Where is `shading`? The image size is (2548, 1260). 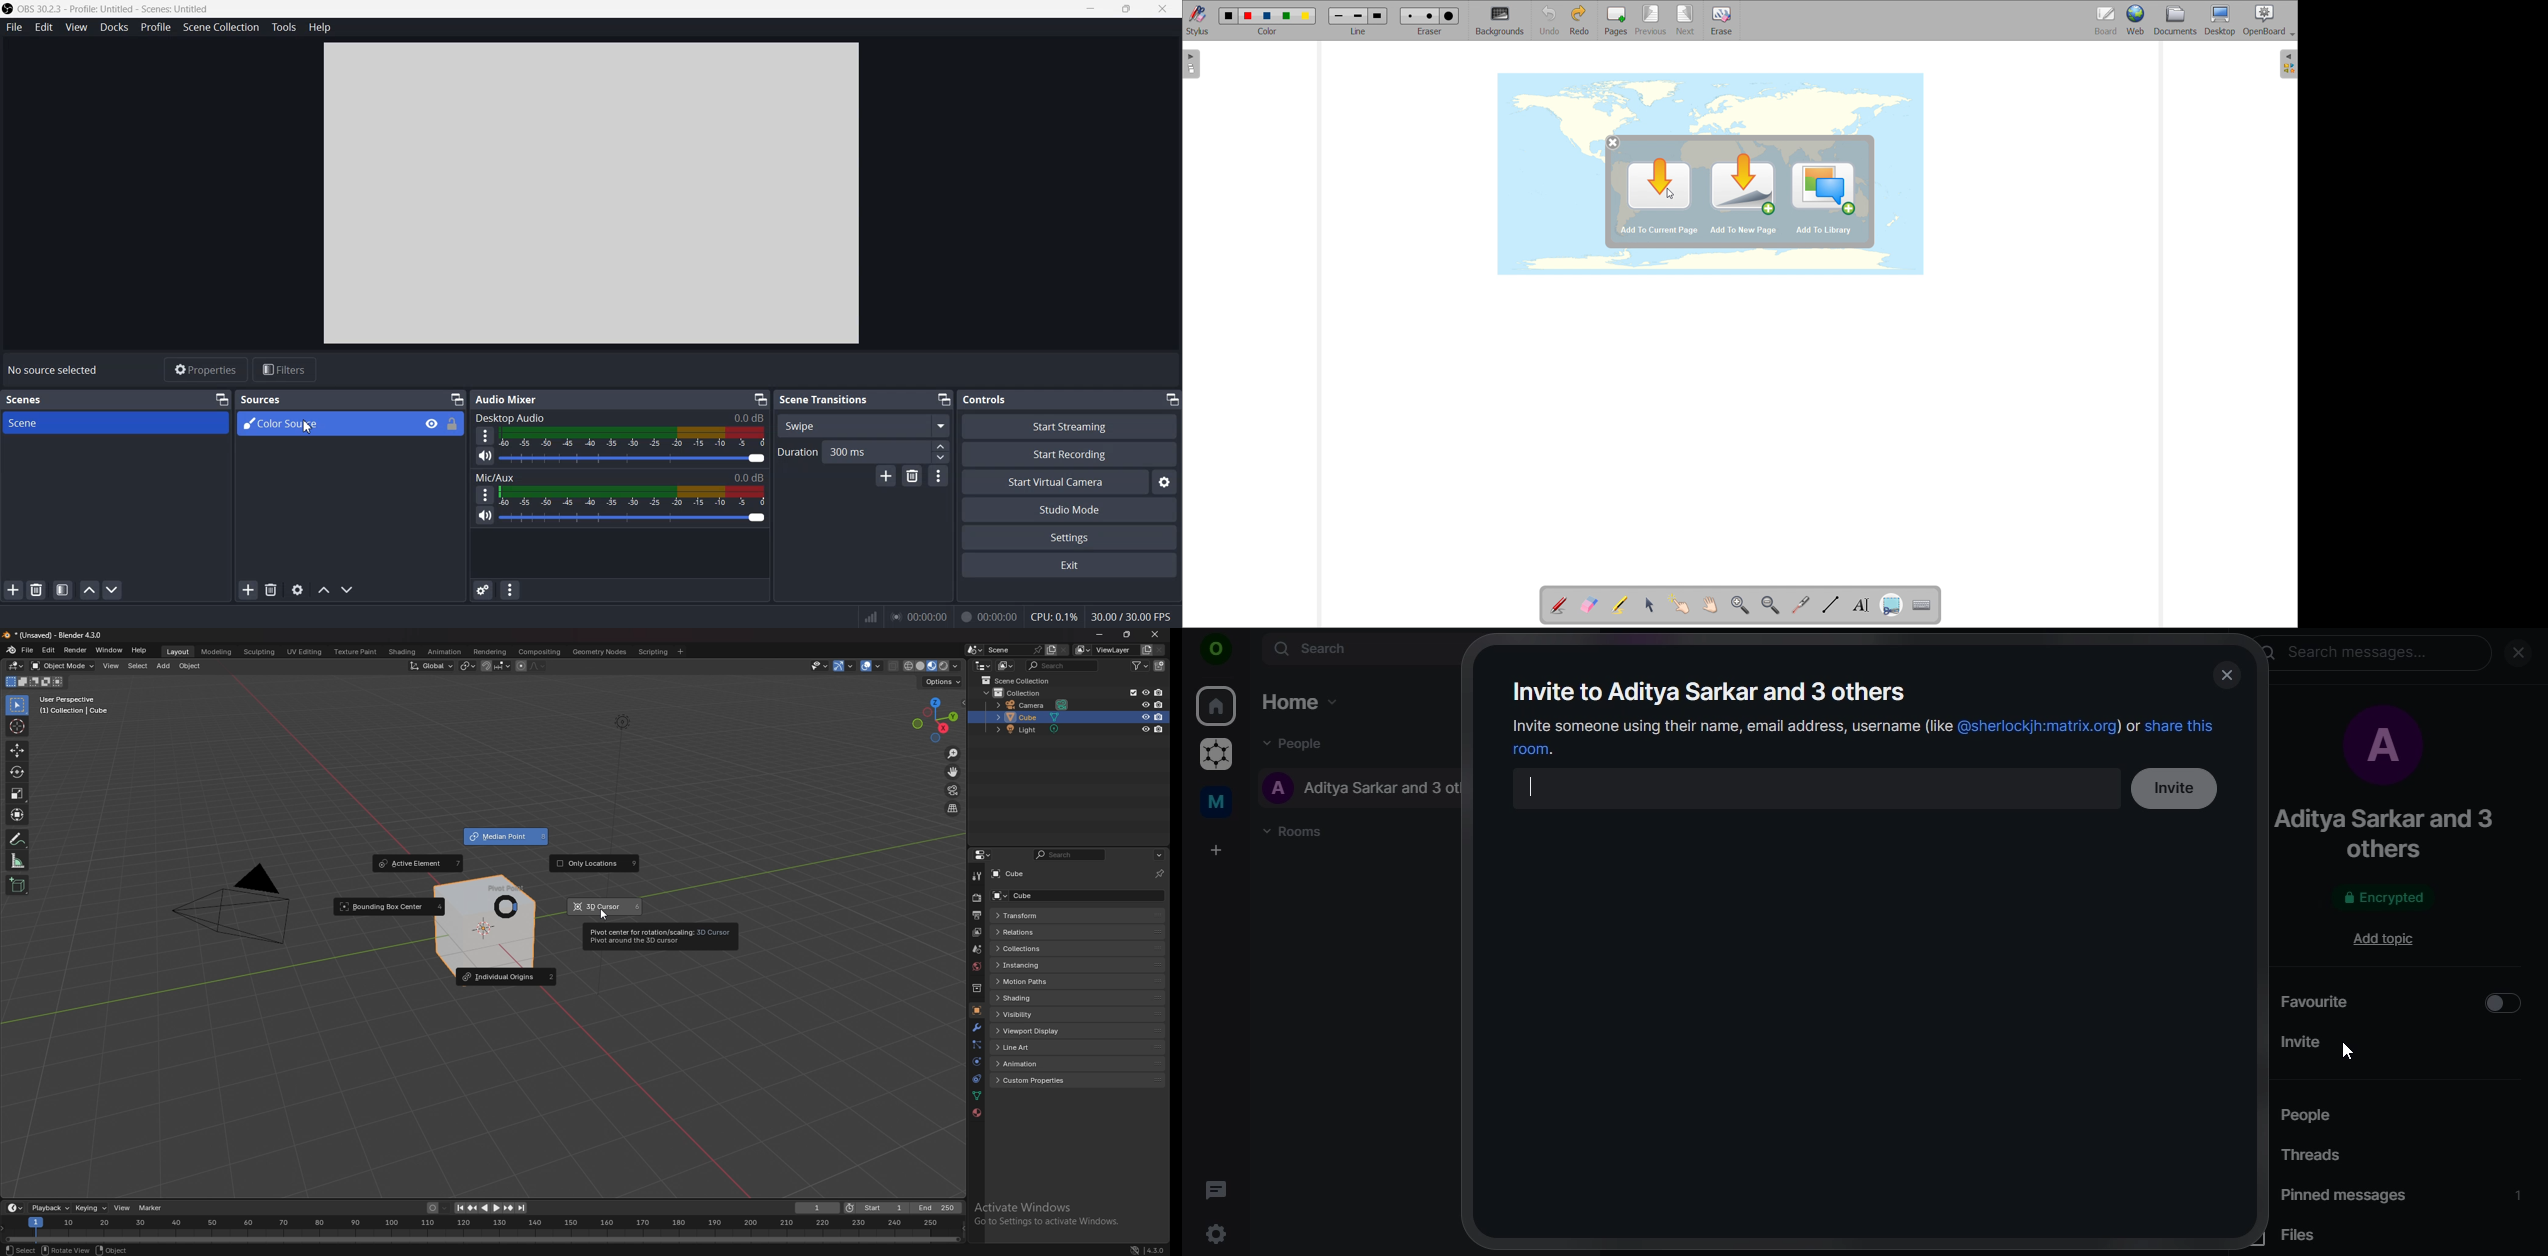
shading is located at coordinates (1033, 998).